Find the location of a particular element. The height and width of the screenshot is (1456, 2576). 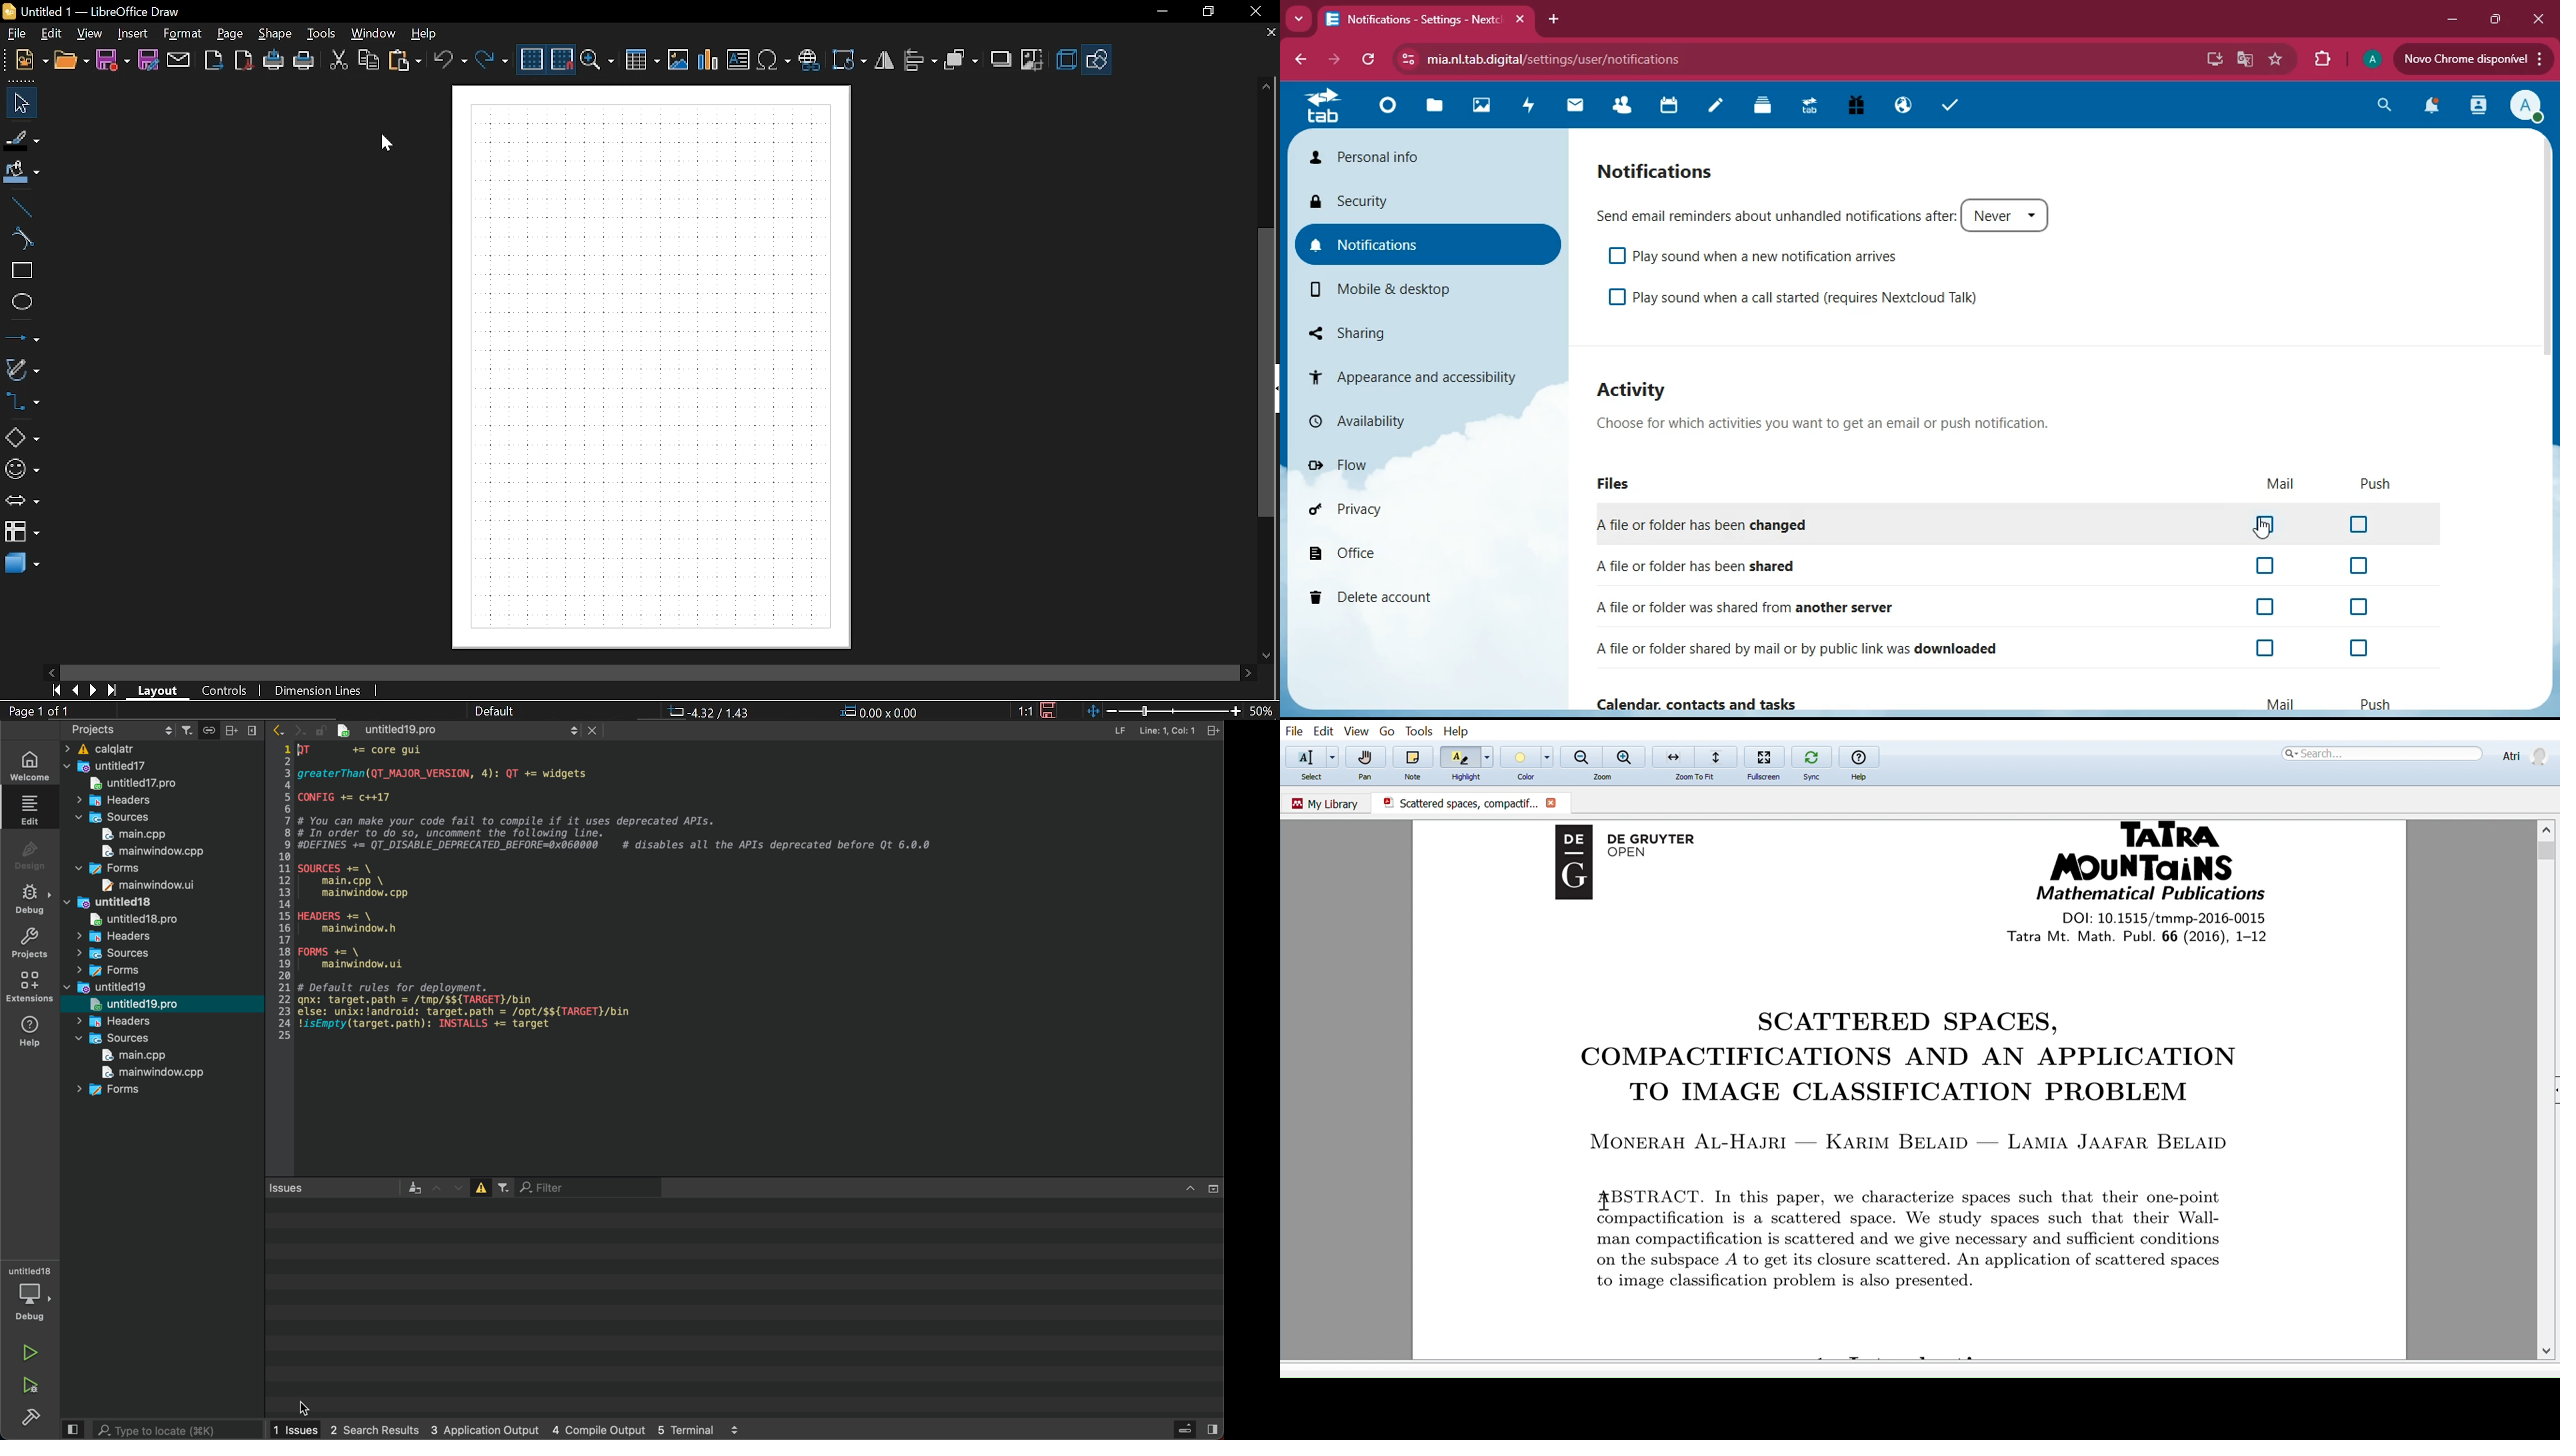

update is located at coordinates (2471, 59).